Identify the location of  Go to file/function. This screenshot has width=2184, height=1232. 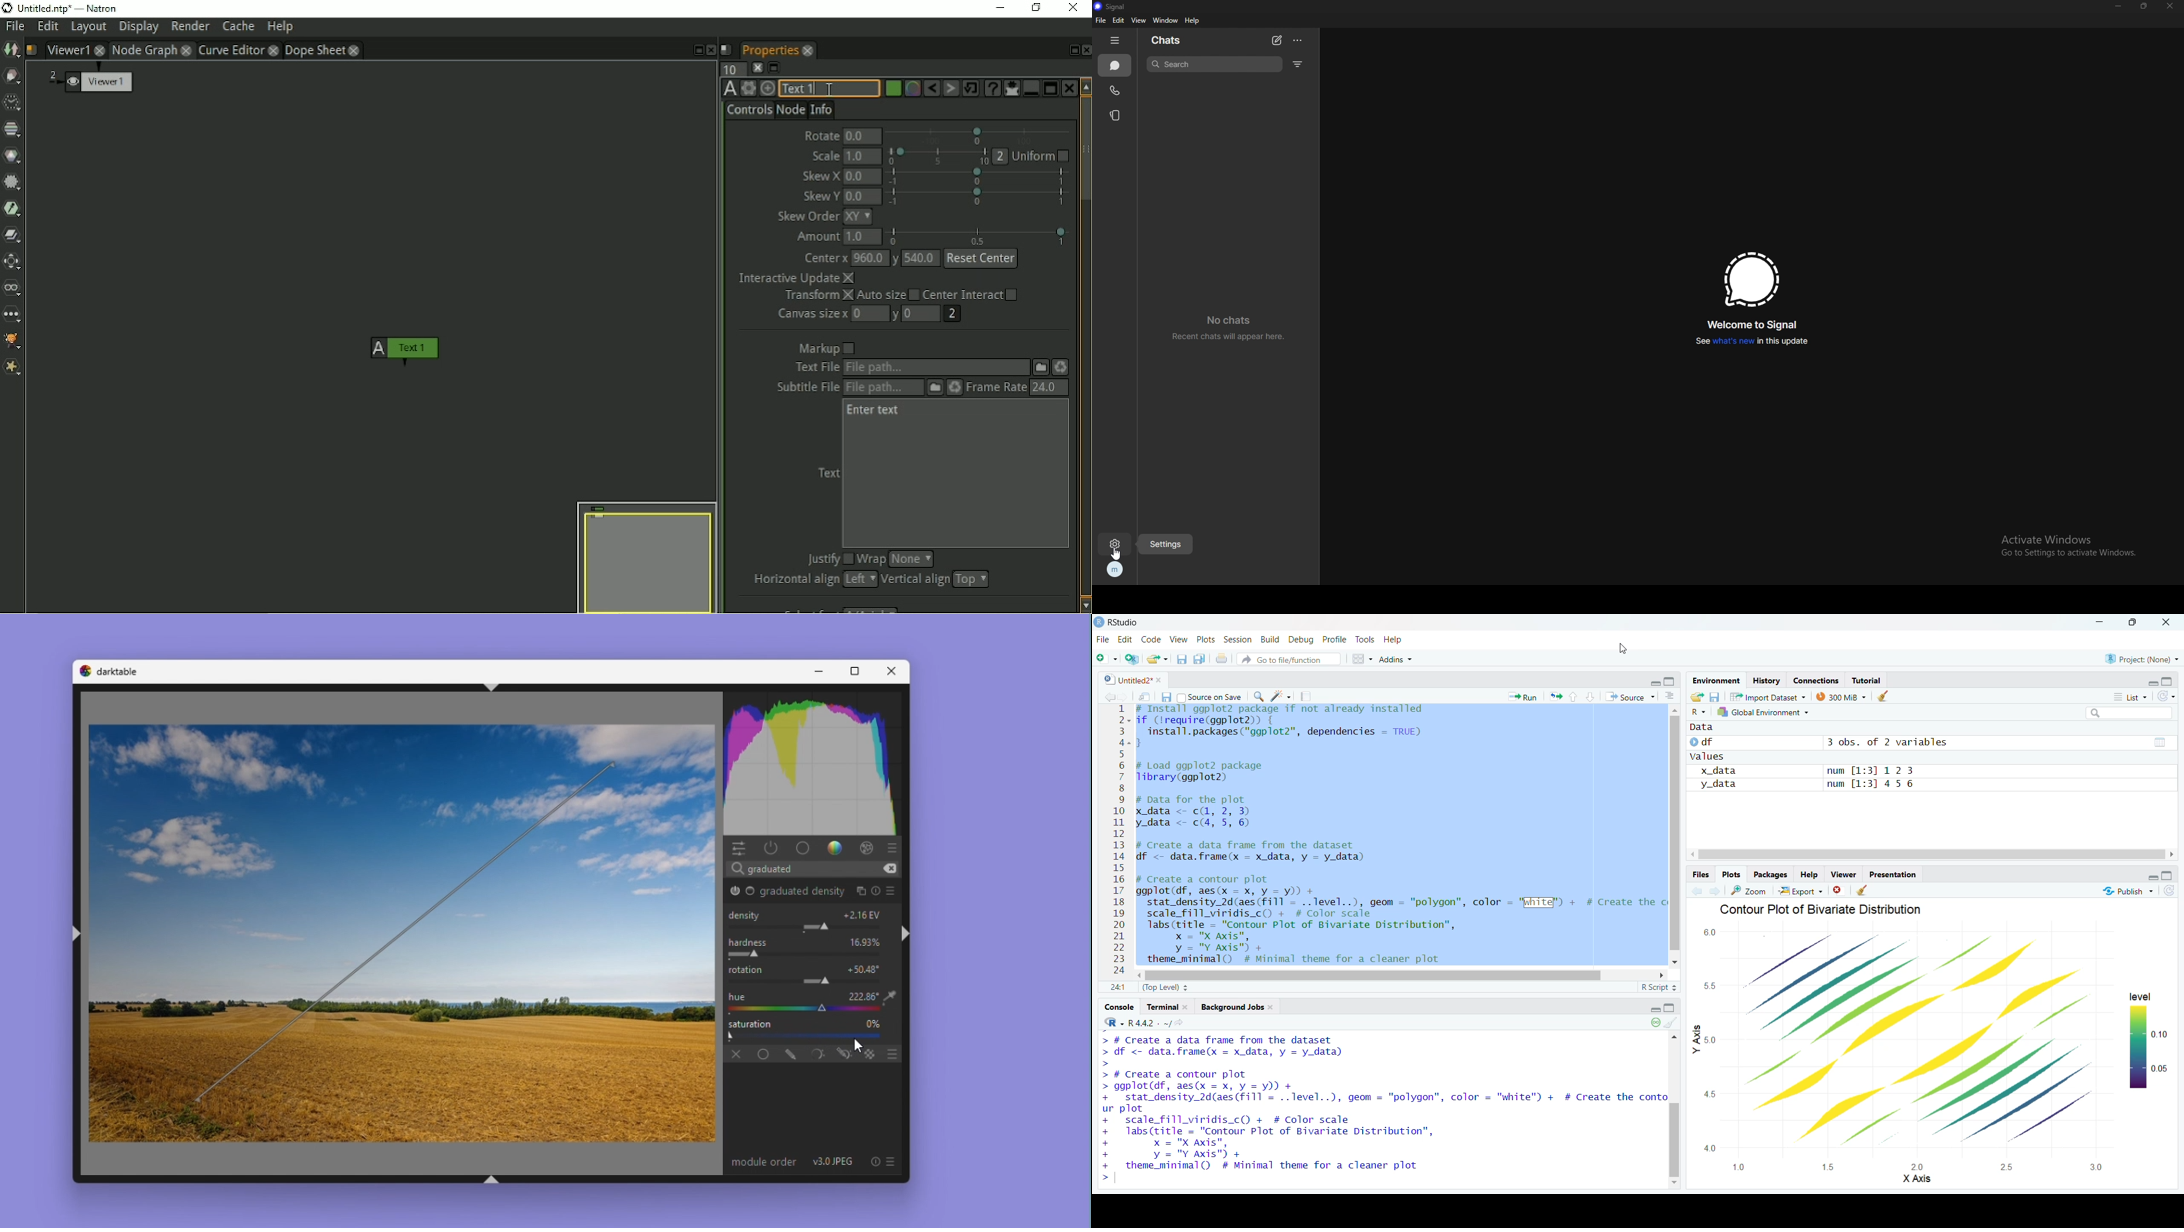
(1287, 659).